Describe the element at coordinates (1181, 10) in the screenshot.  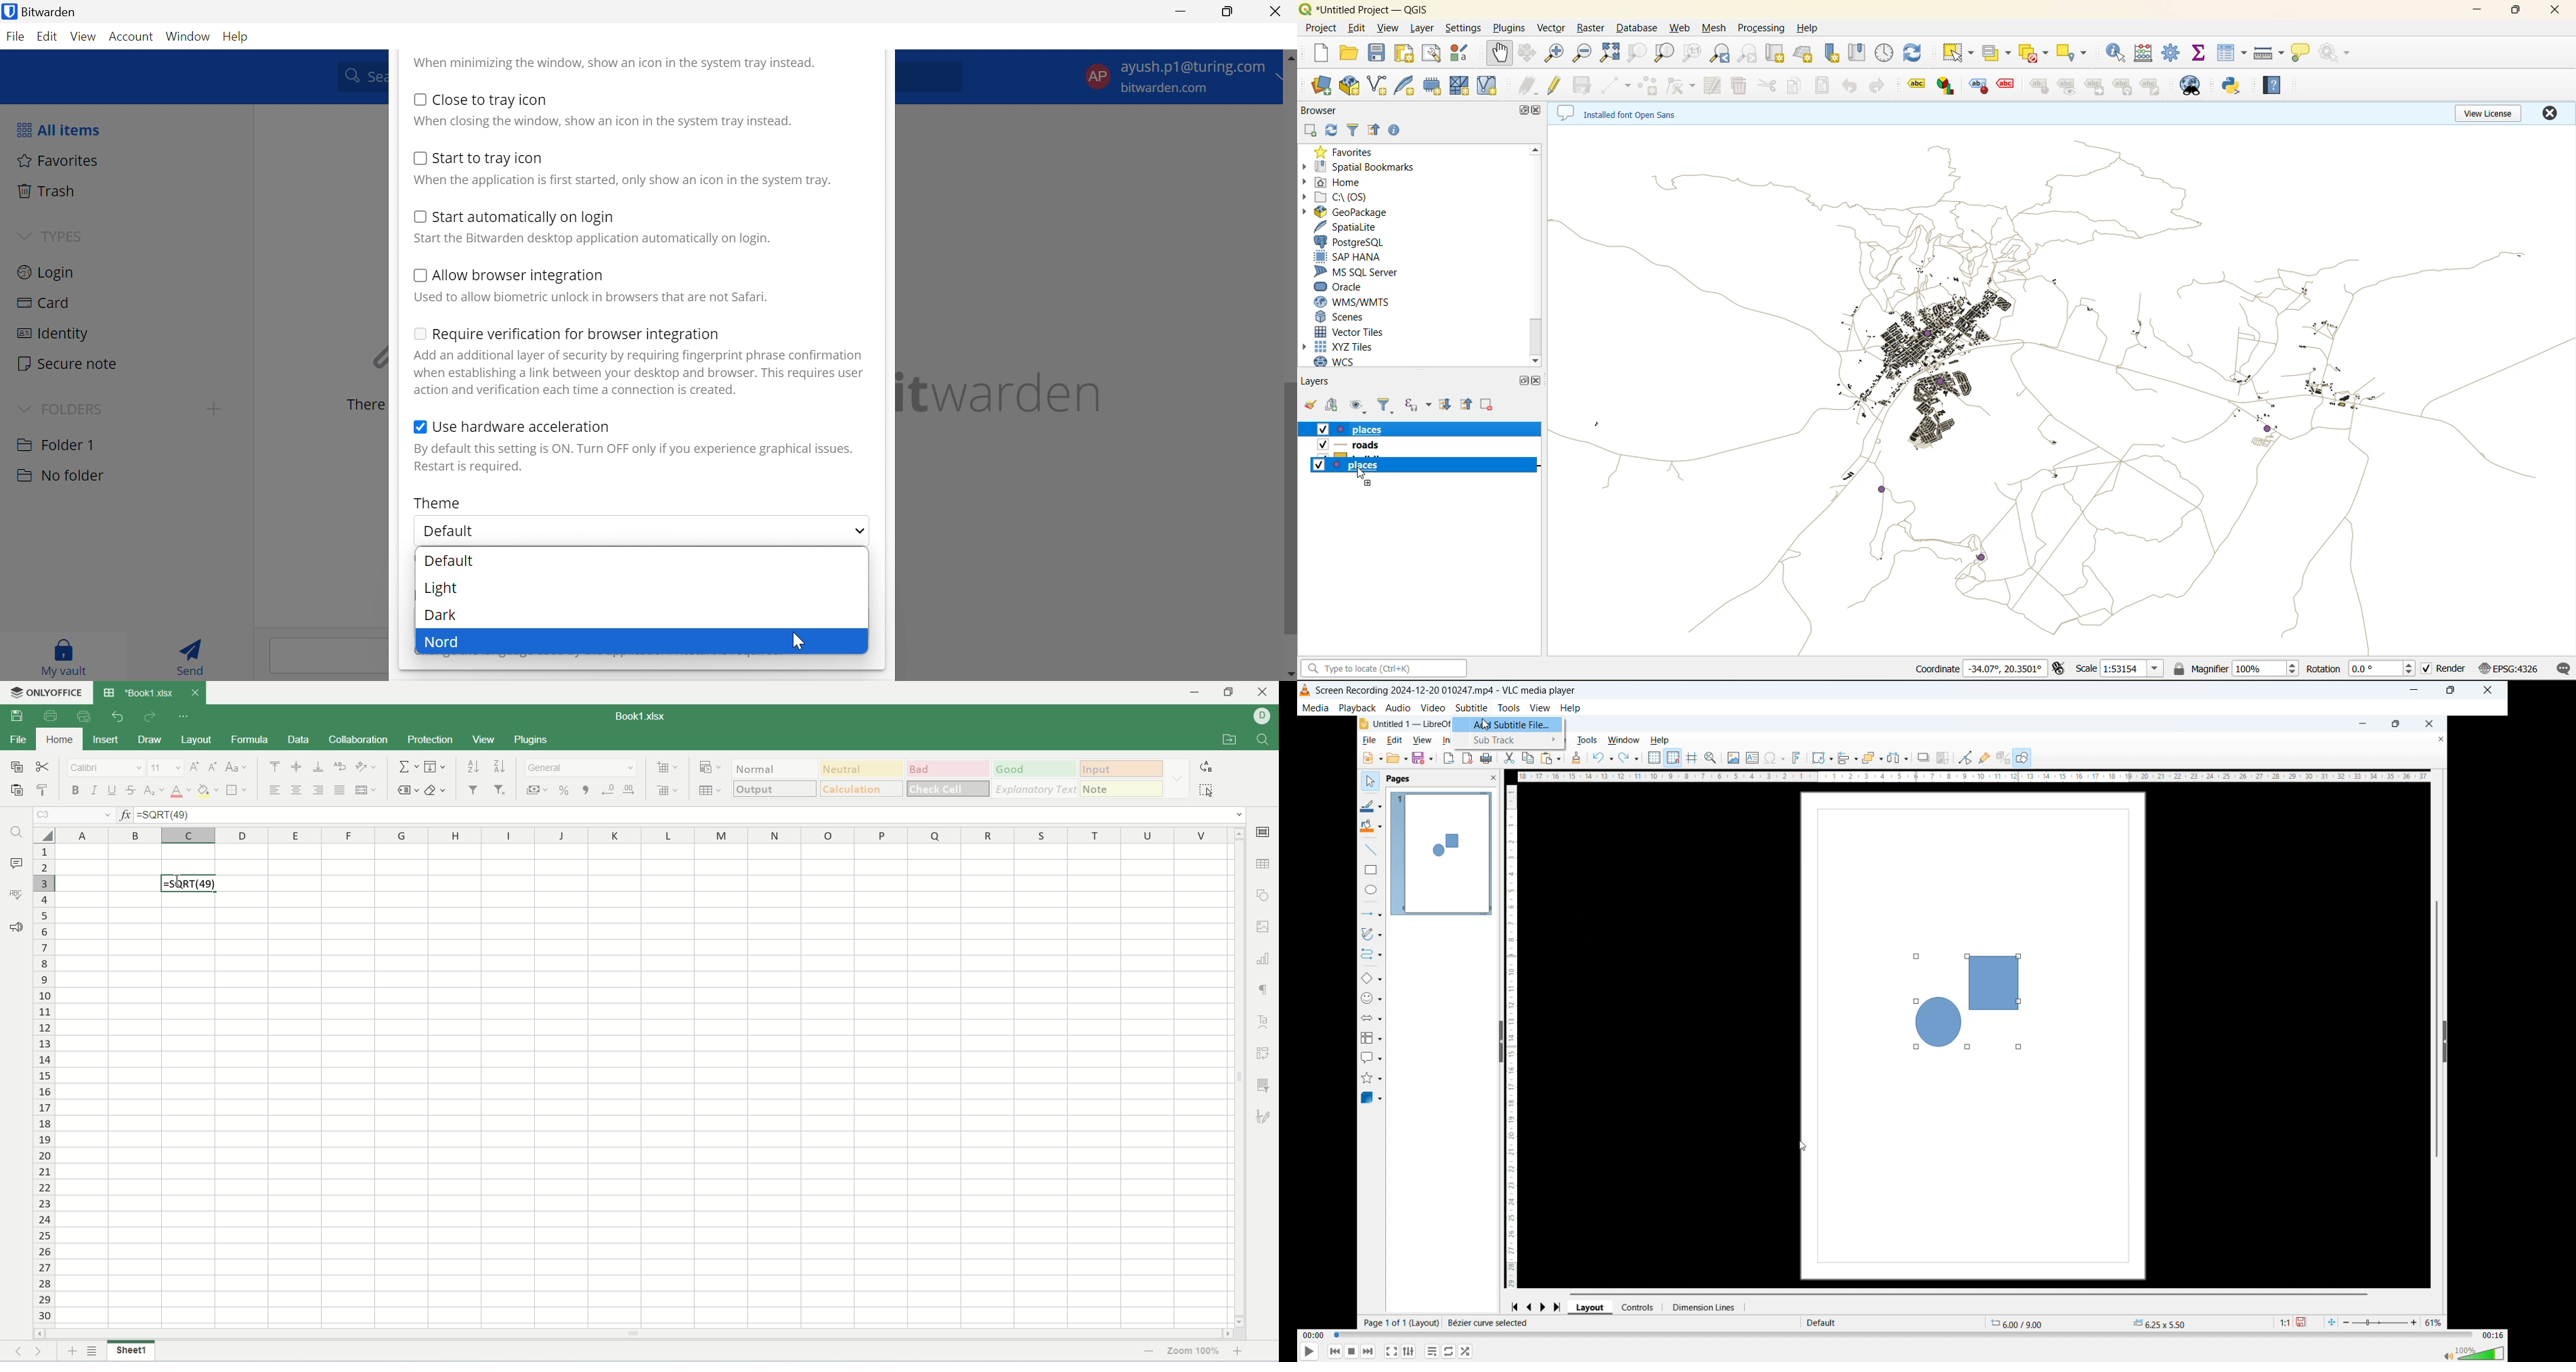
I see `Minimize` at that location.